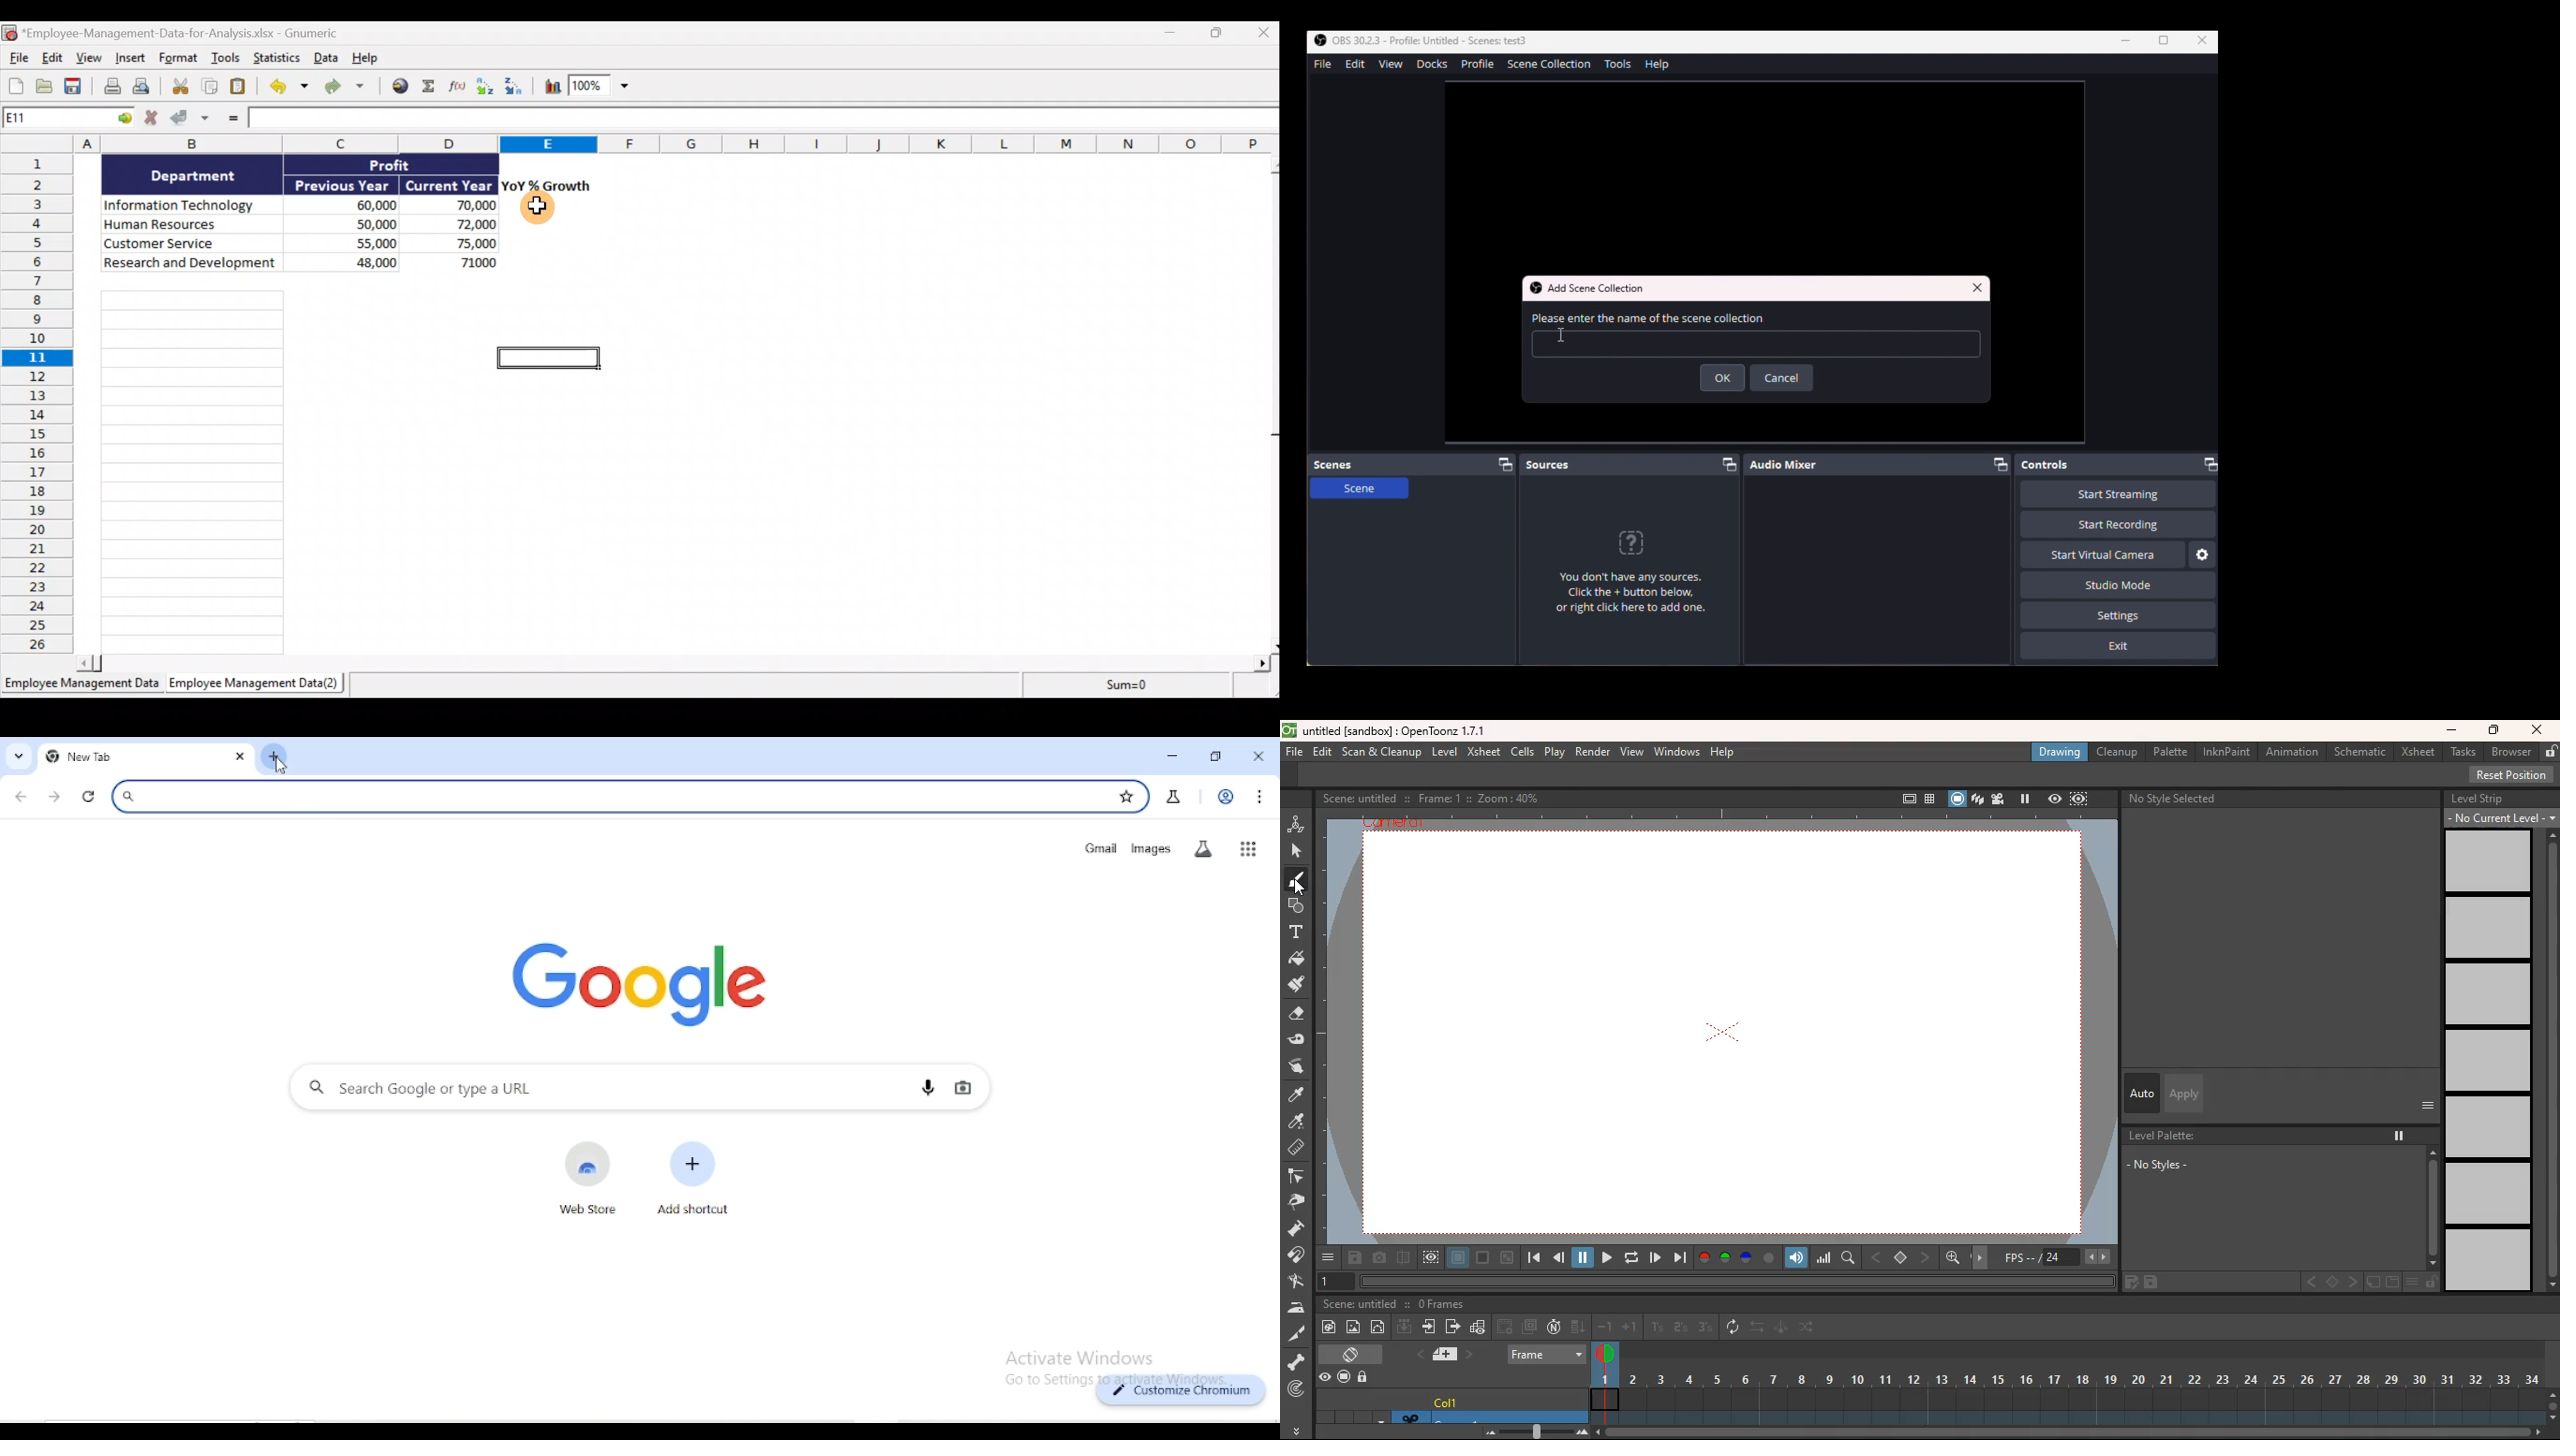 This screenshot has height=1456, width=2576. What do you see at coordinates (1597, 288) in the screenshot?
I see `Add scene collection` at bounding box center [1597, 288].